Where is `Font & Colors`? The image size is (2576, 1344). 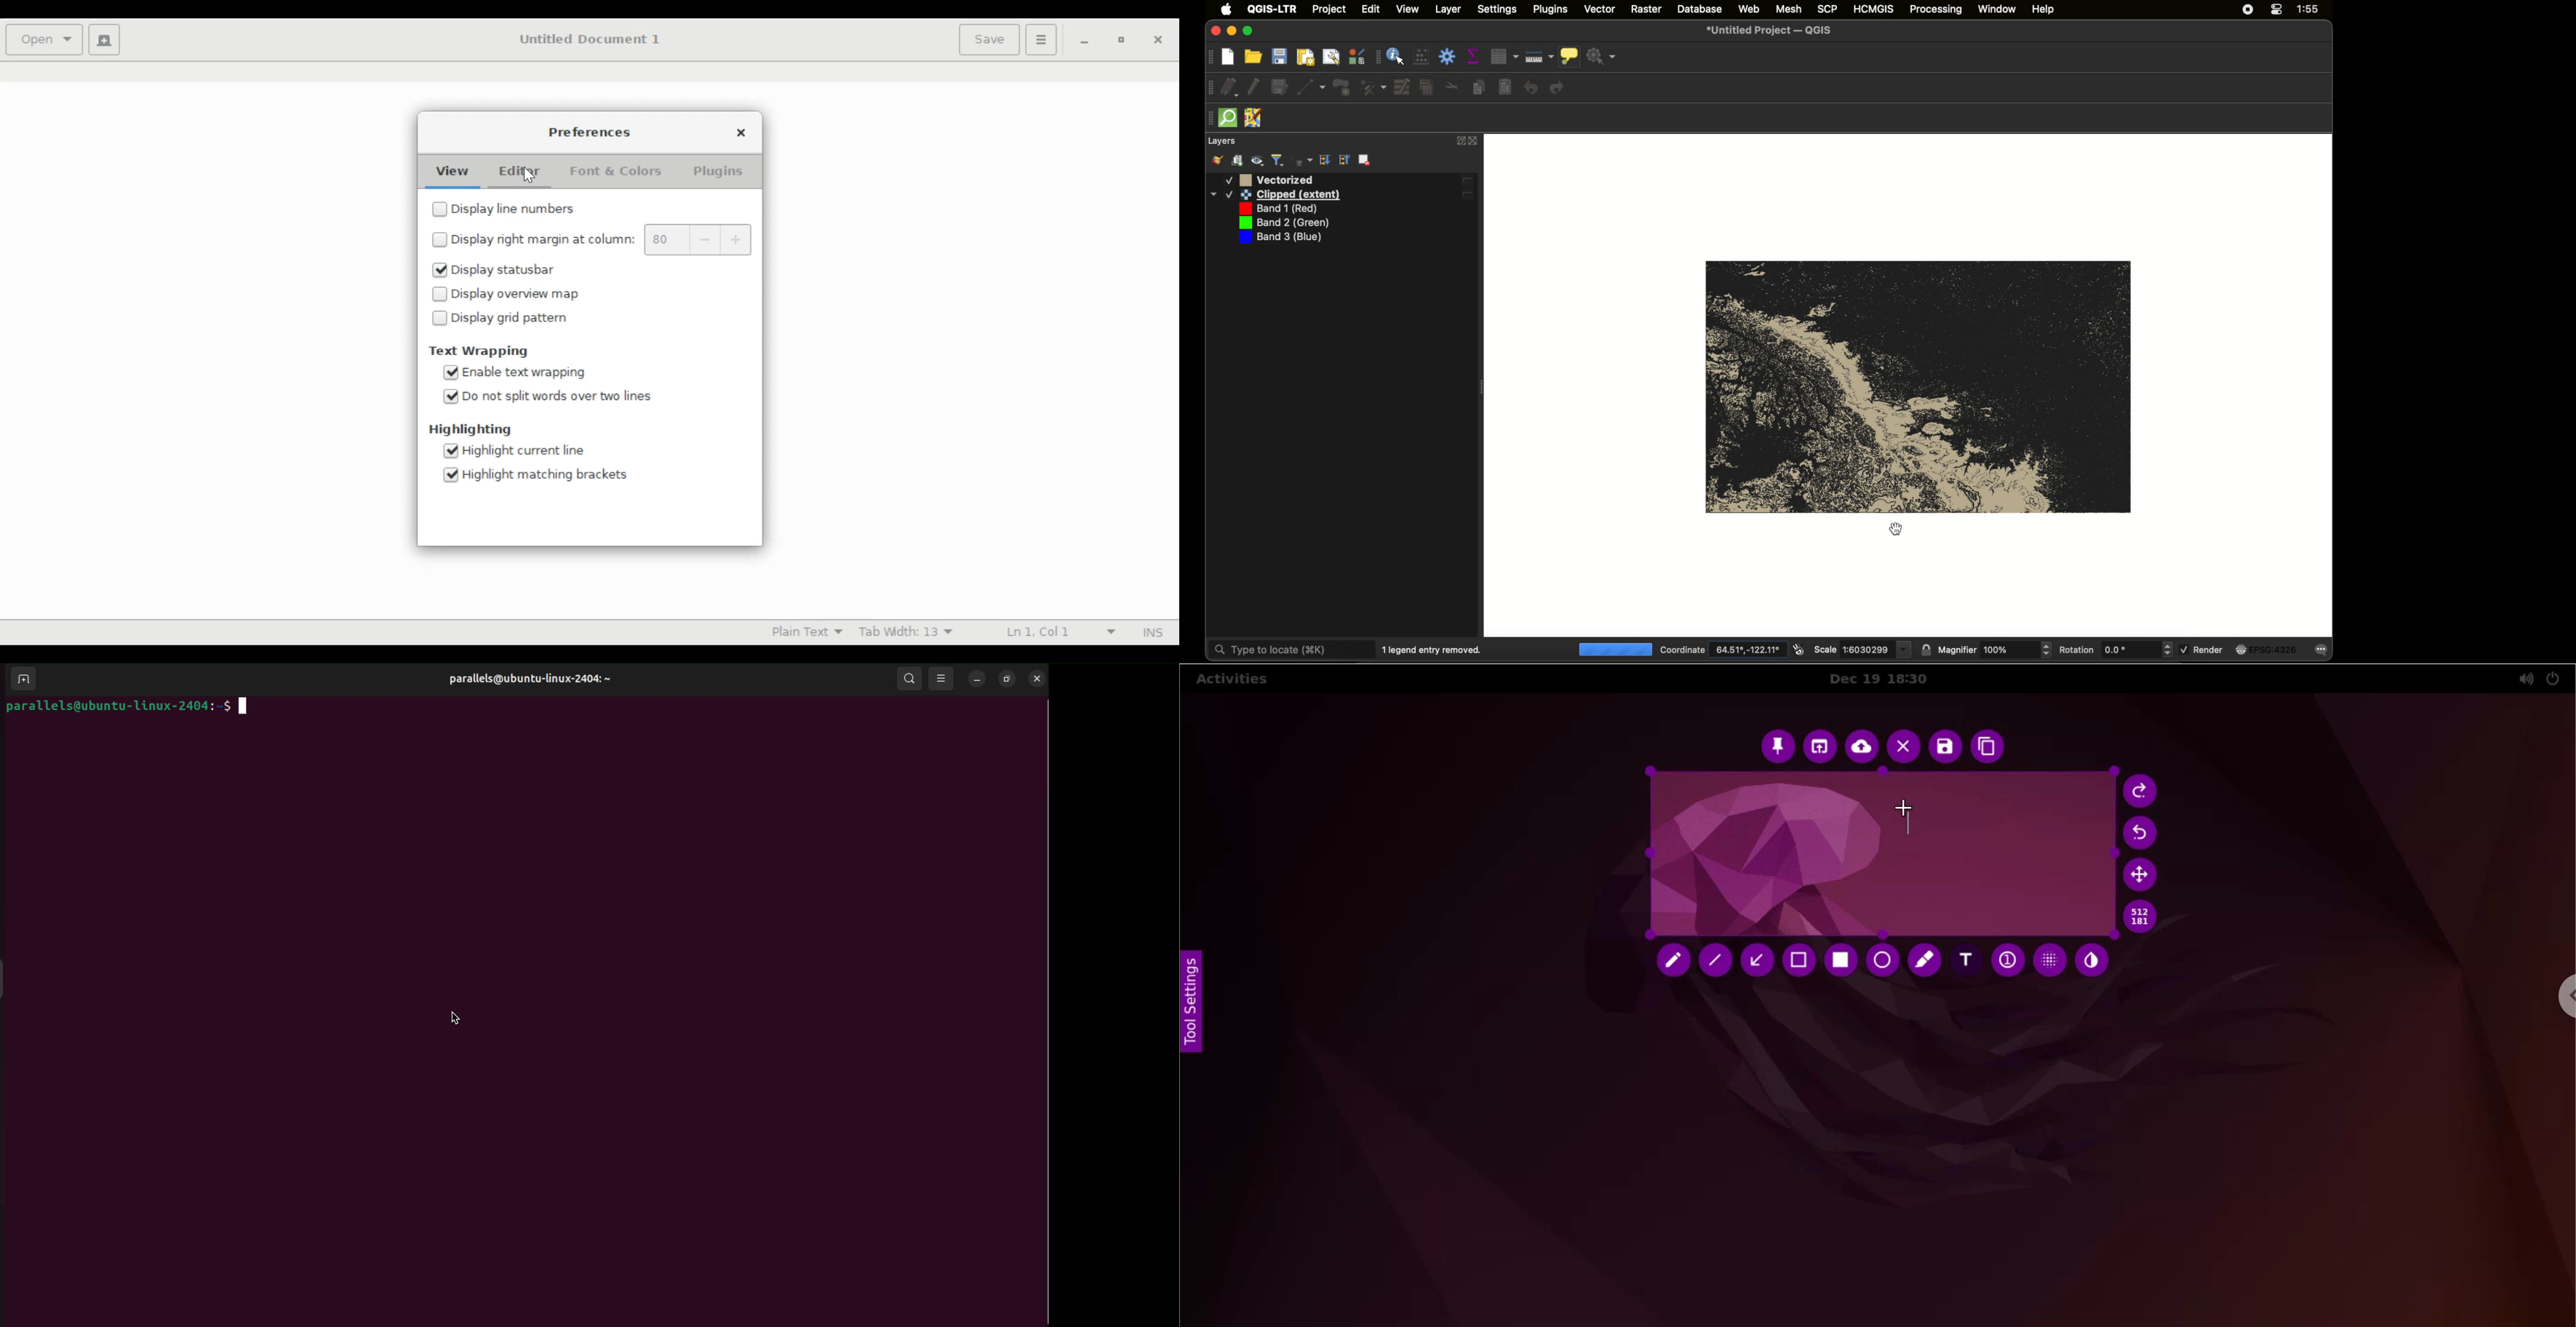
Font & Colors is located at coordinates (616, 171).